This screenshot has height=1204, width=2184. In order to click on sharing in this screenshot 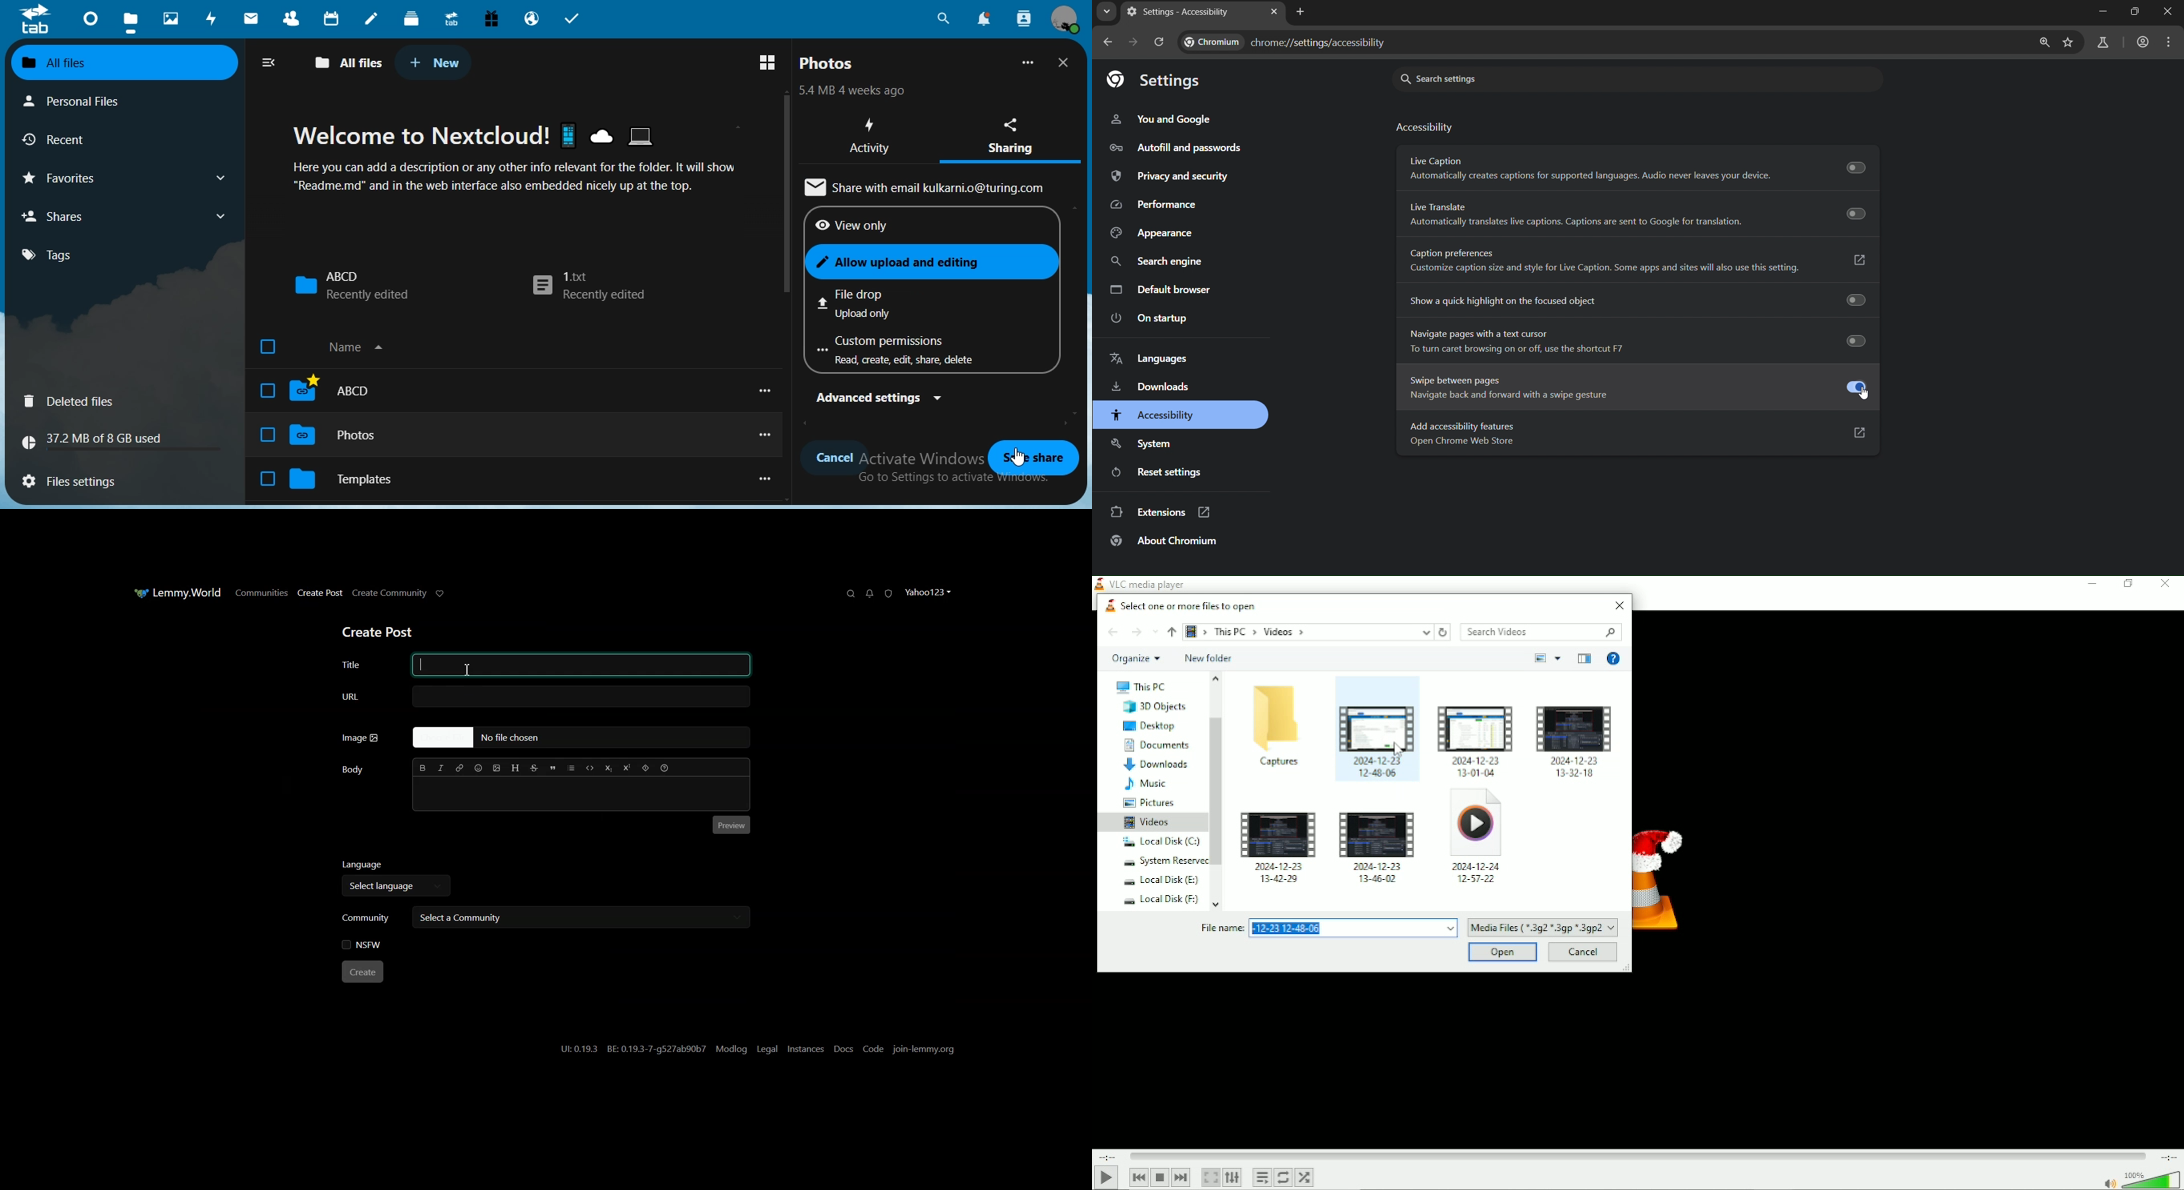, I will do `click(1017, 134)`.